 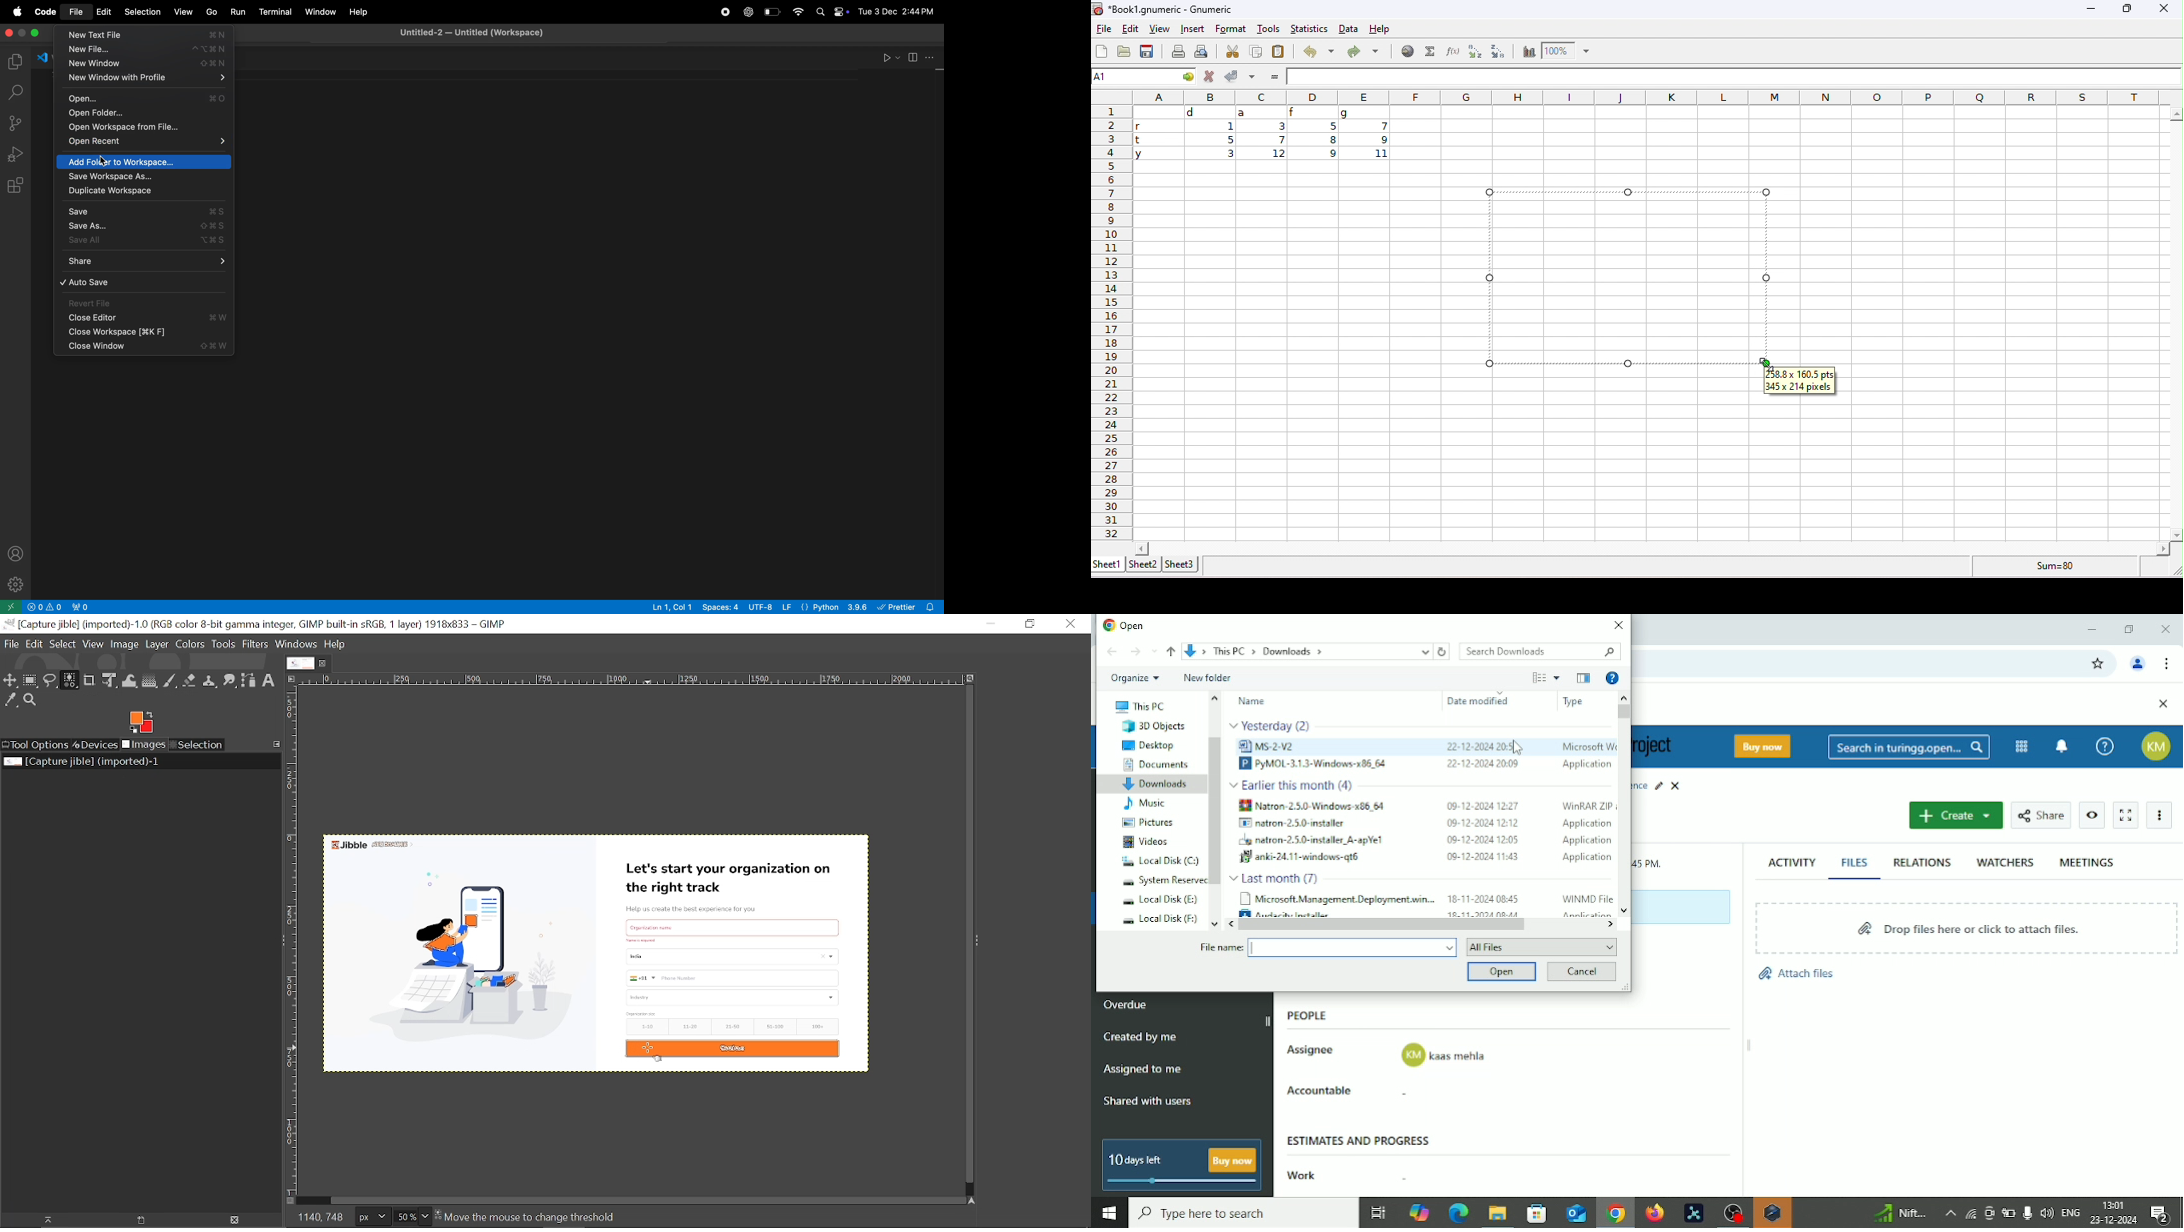 What do you see at coordinates (374, 1216) in the screenshot?
I see `Unit of the current image` at bounding box center [374, 1216].